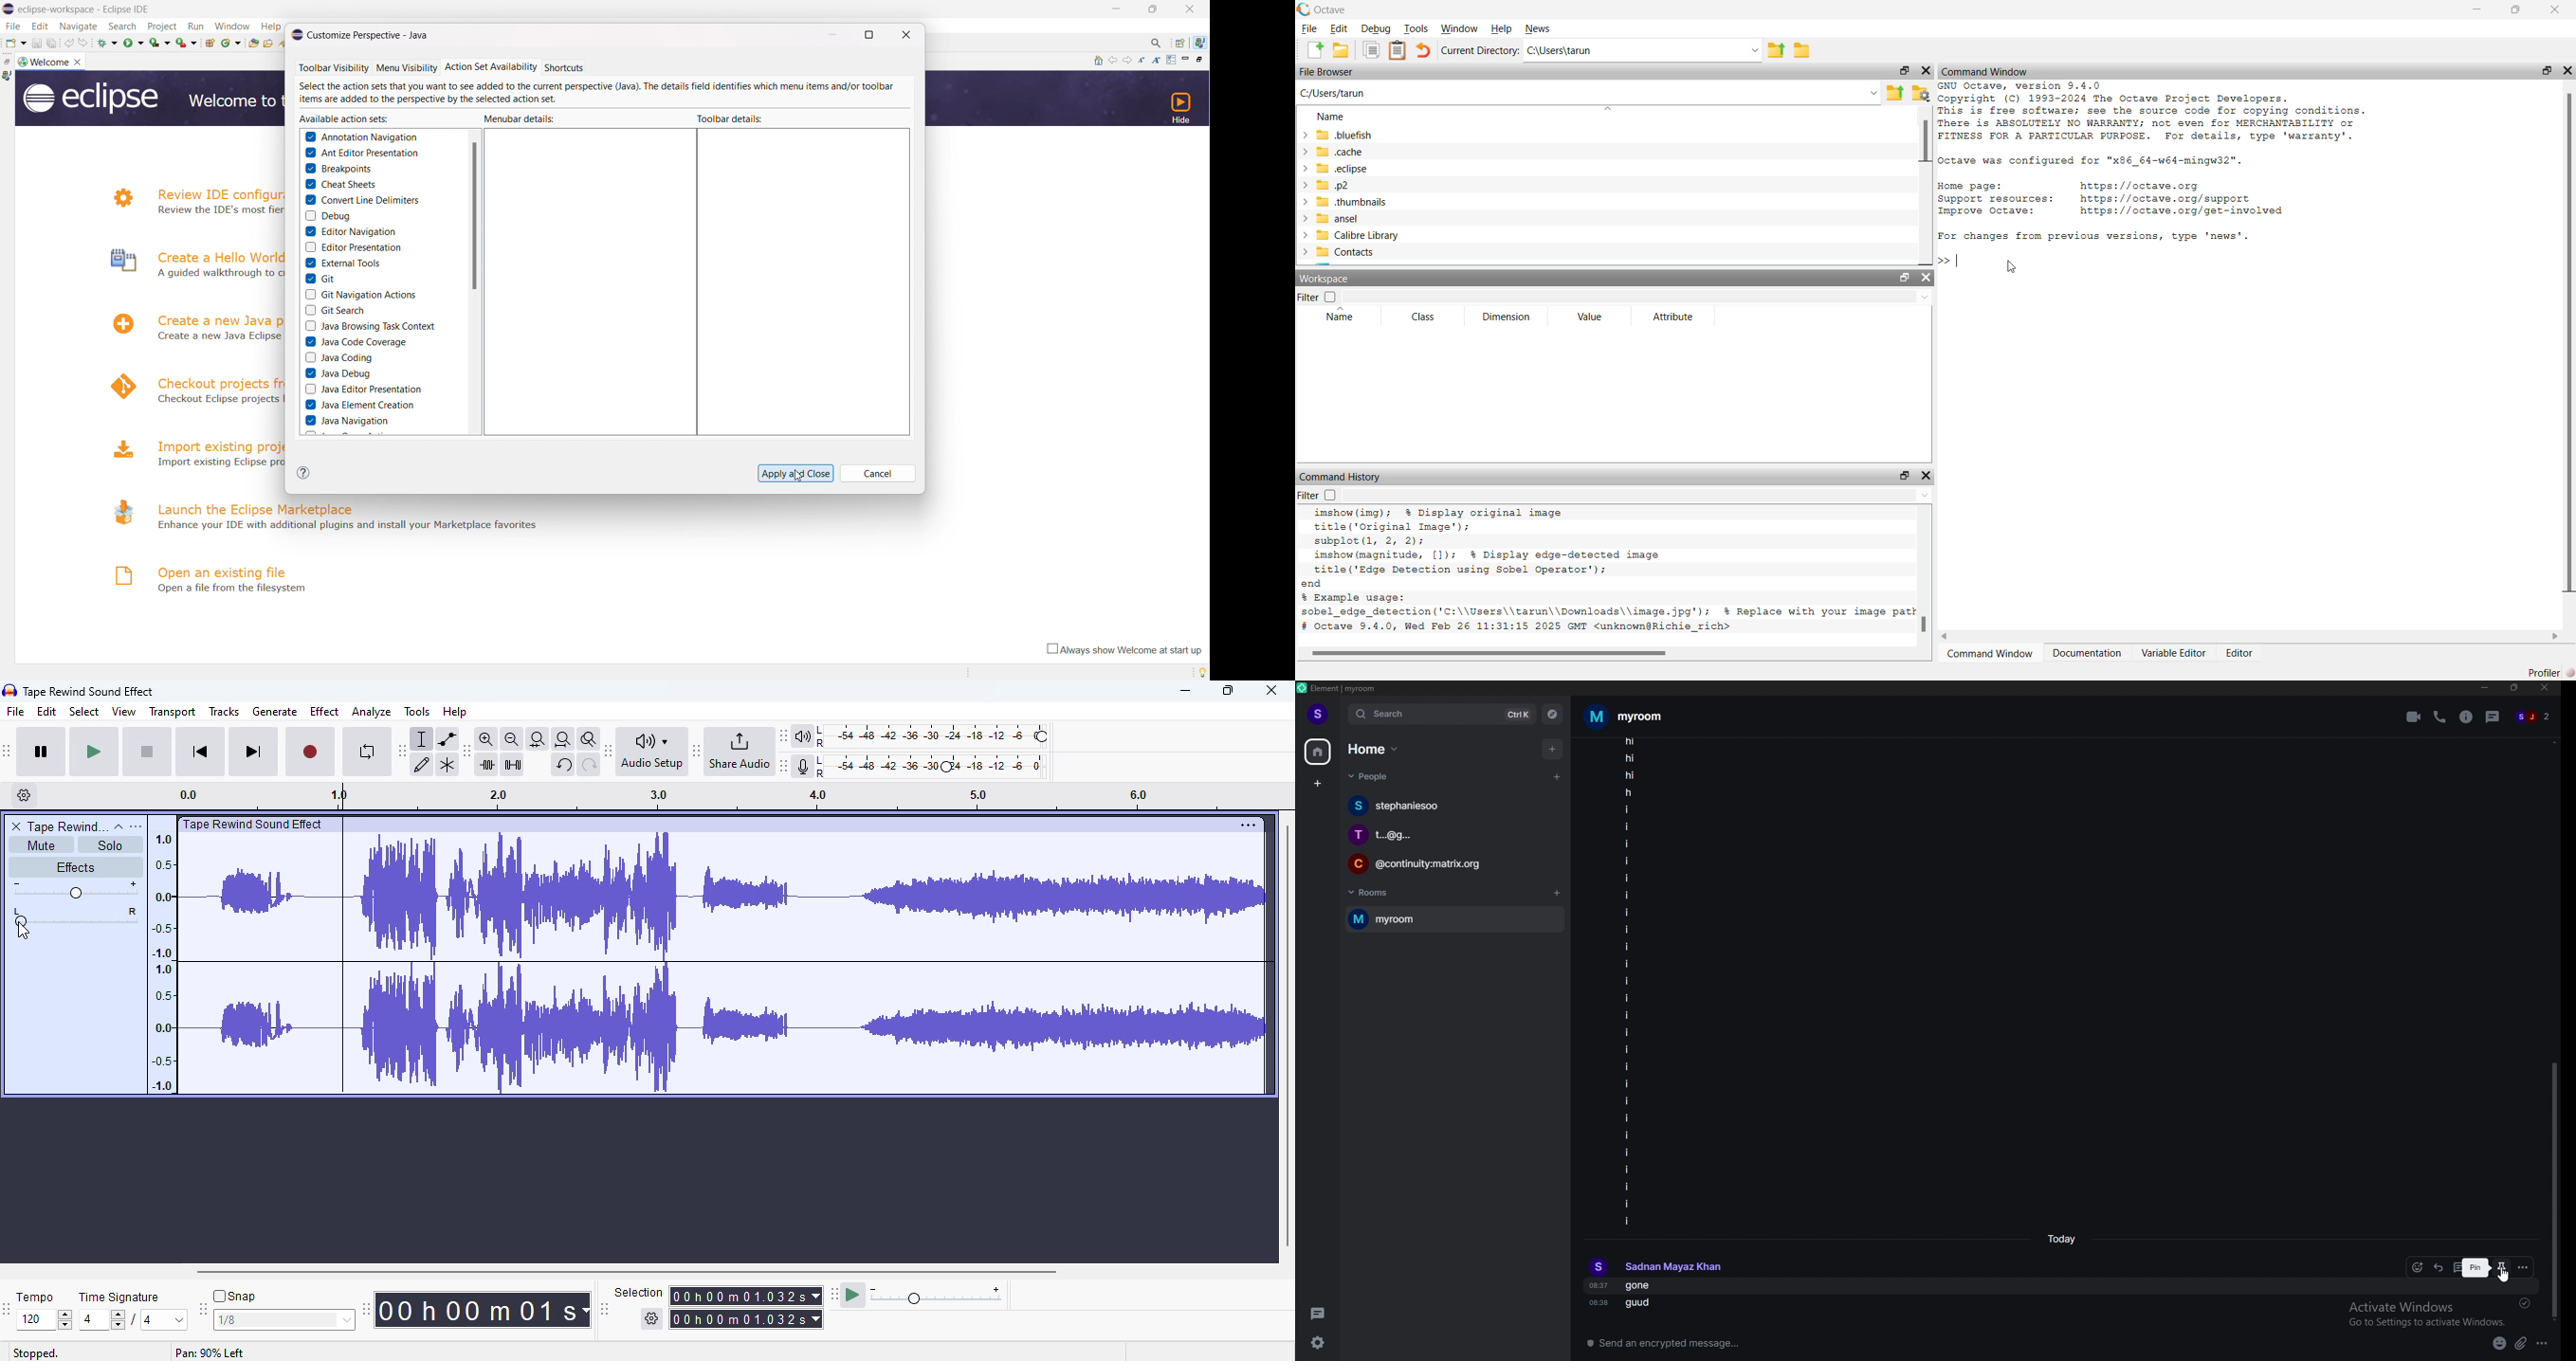 The image size is (2576, 1372). Describe the element at coordinates (739, 750) in the screenshot. I see `share audio` at that location.